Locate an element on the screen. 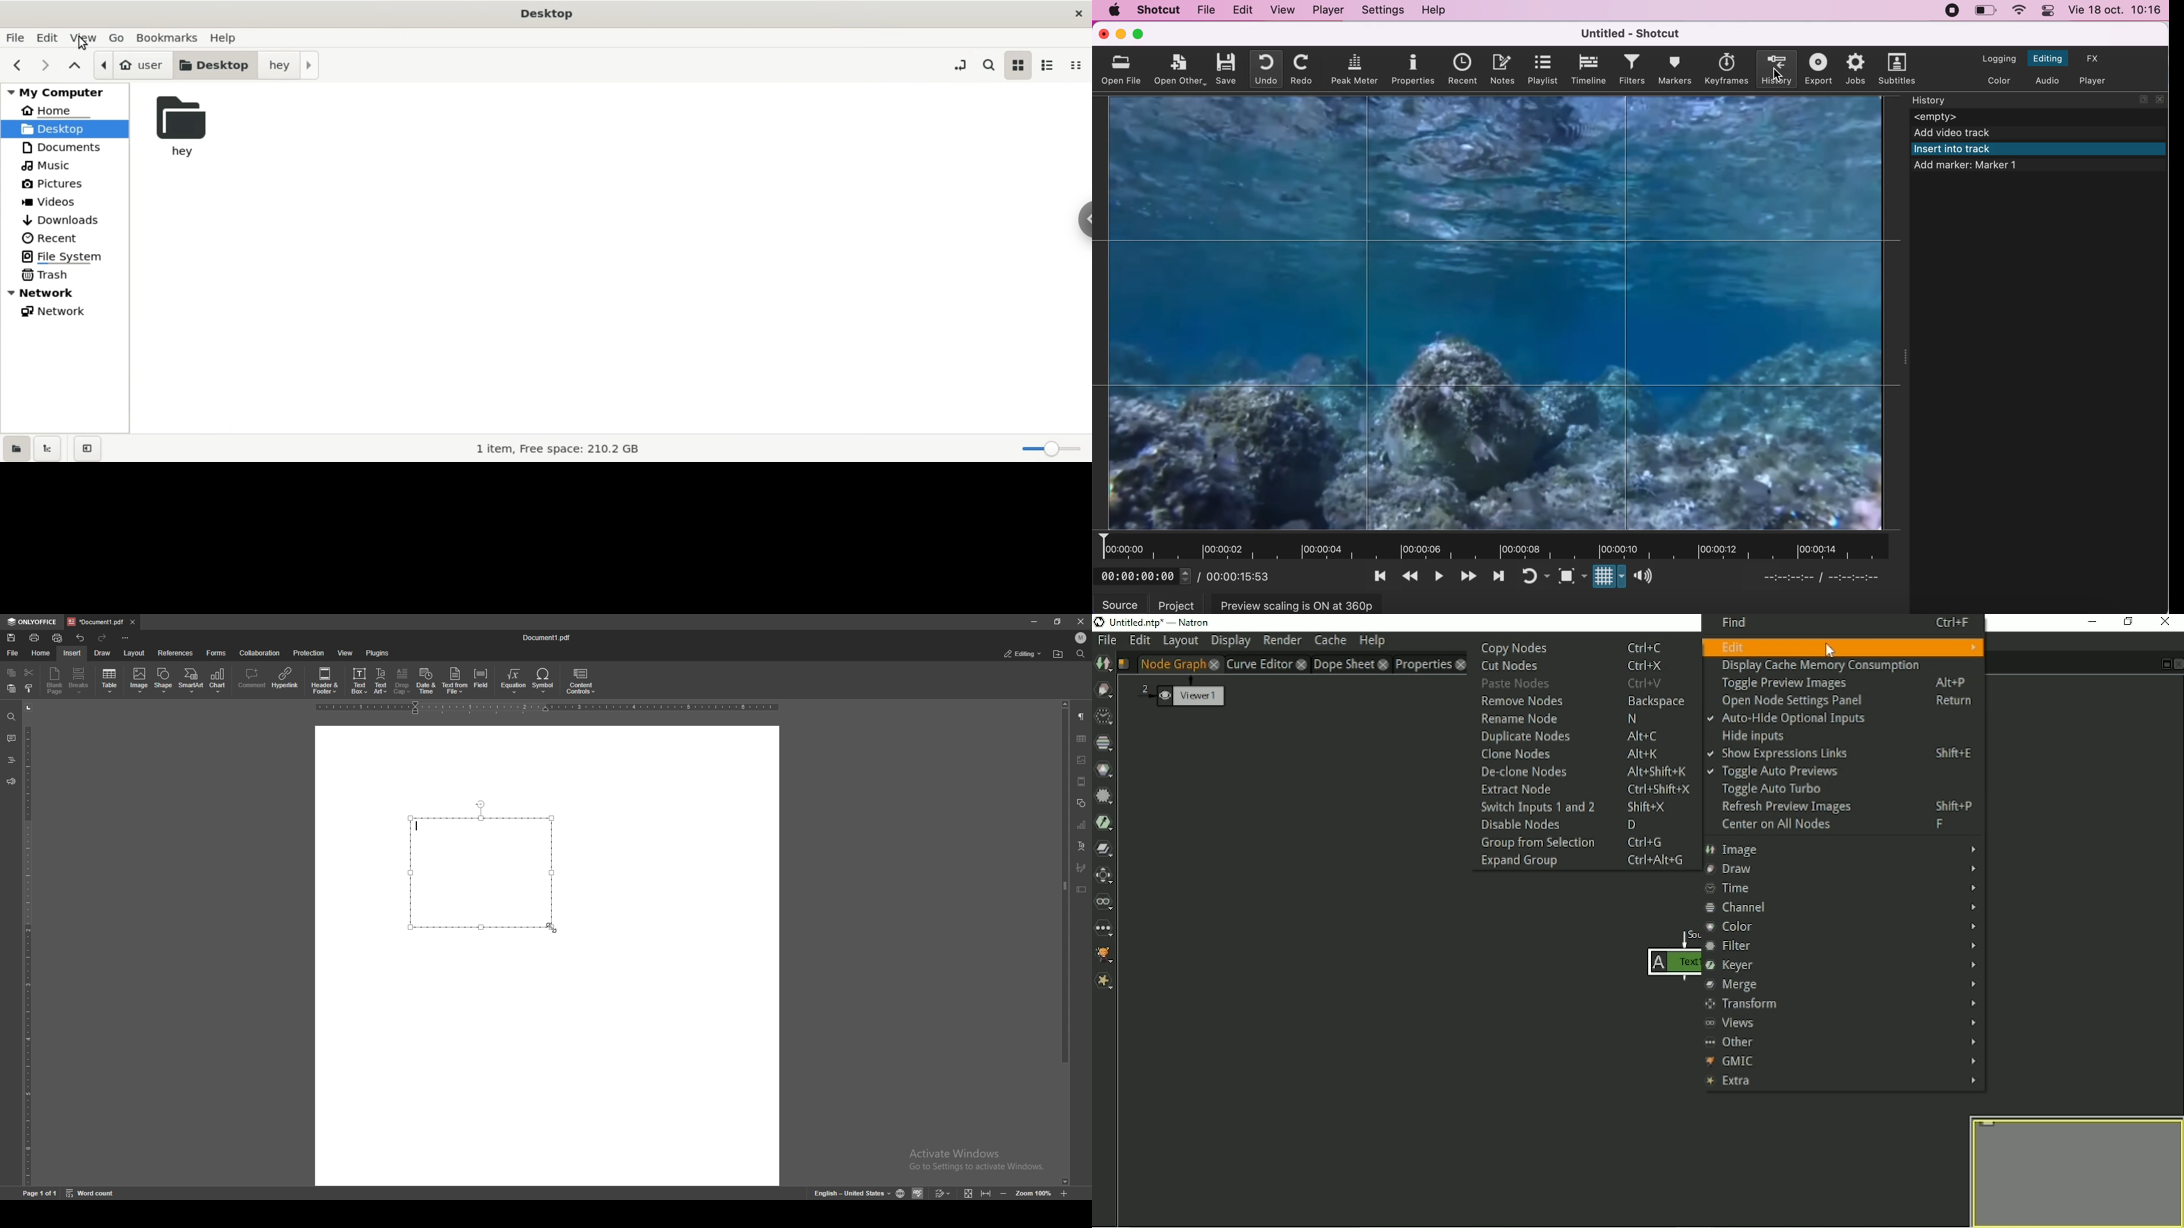  go  is located at coordinates (120, 38).